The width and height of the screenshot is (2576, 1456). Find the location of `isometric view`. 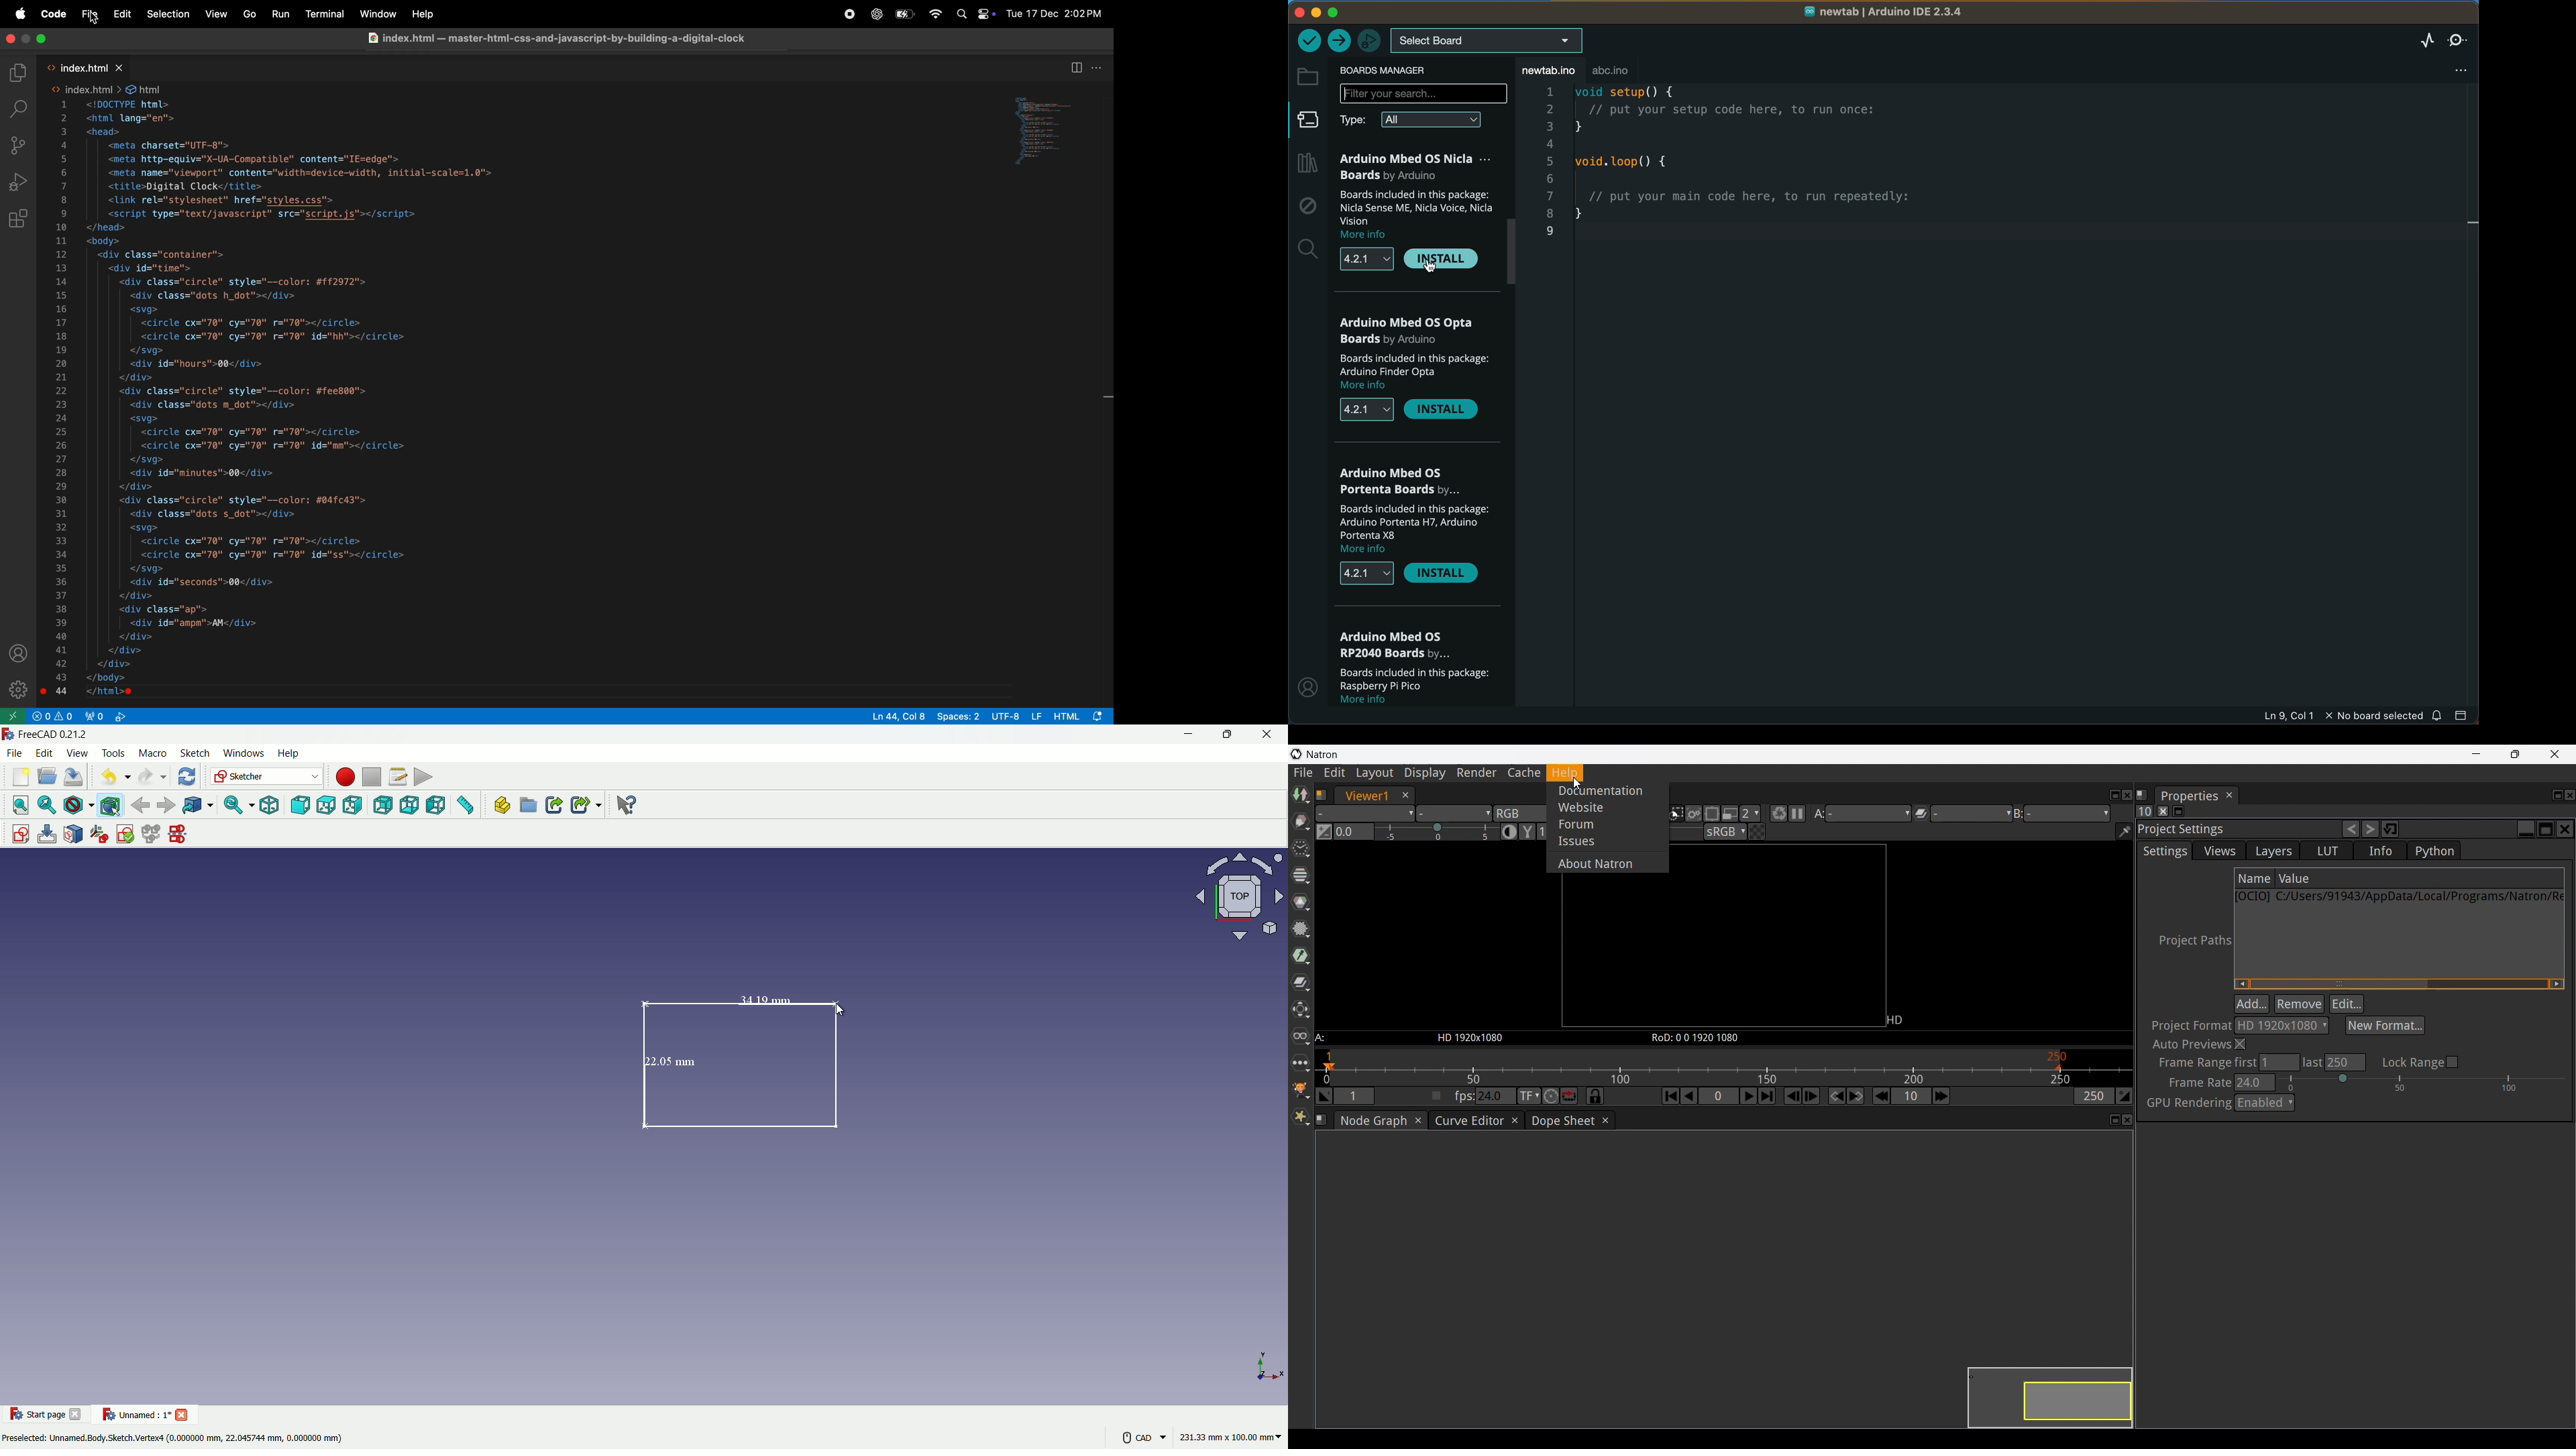

isometric view is located at coordinates (265, 805).